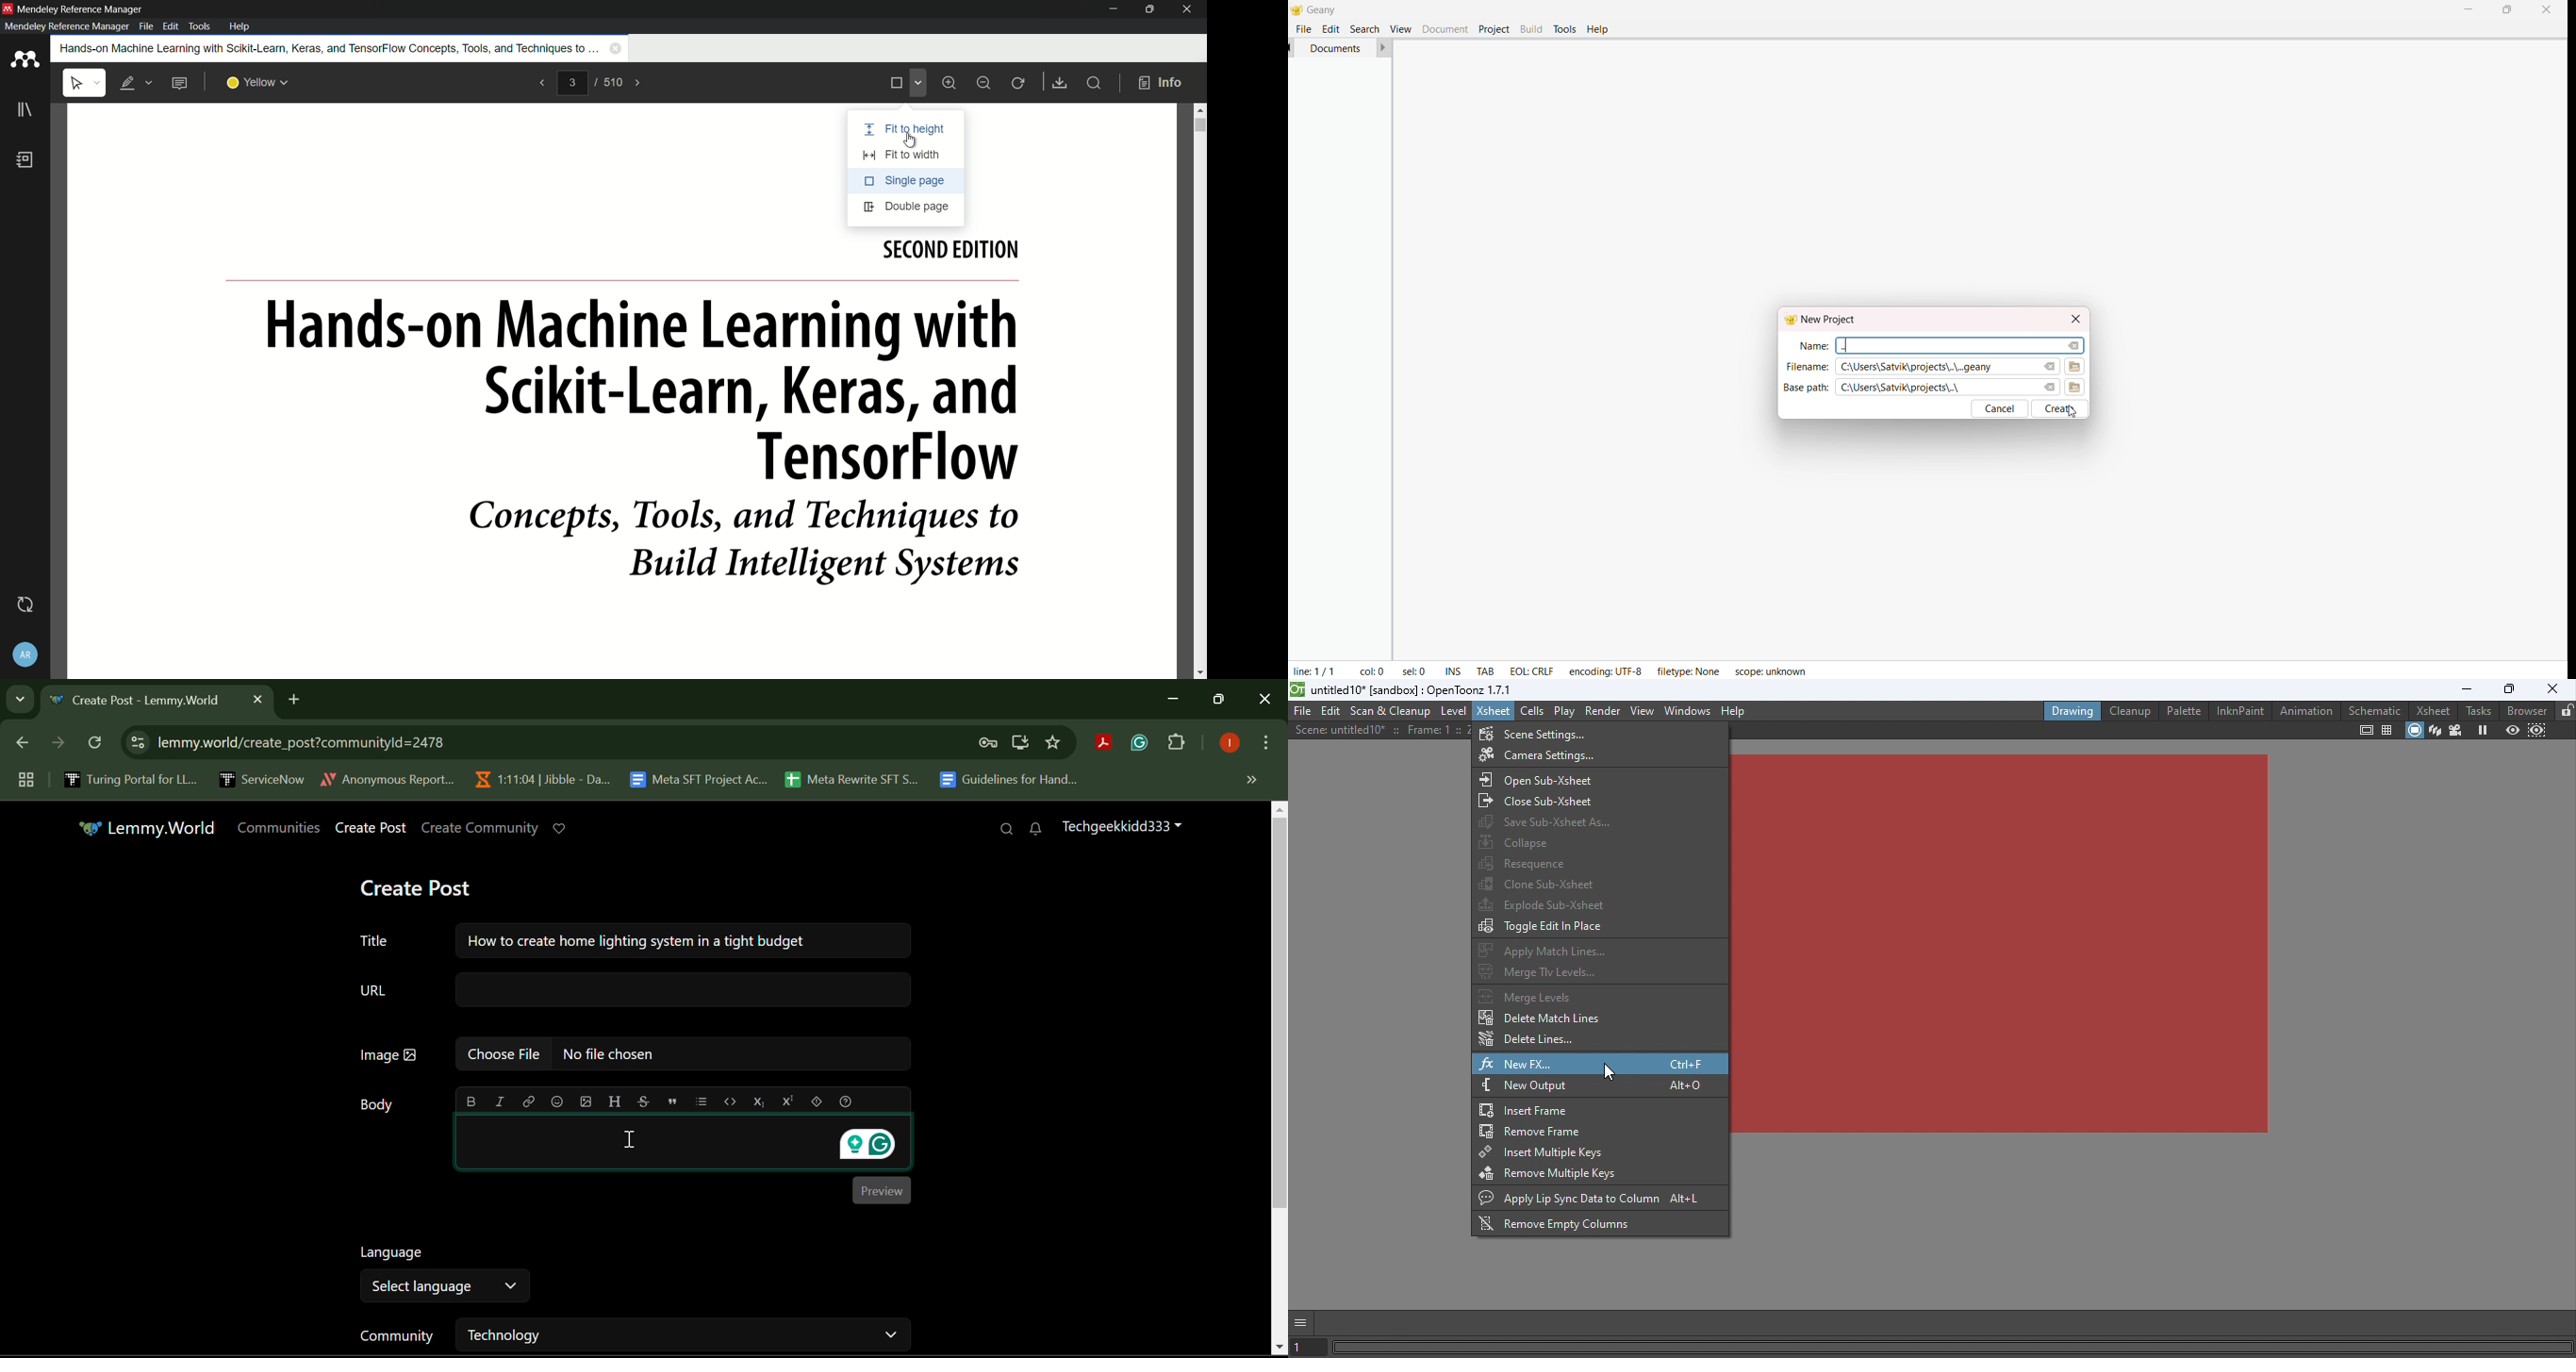 This screenshot has width=2576, height=1372. Describe the element at coordinates (142, 702) in the screenshot. I see `Webpage Heading` at that location.